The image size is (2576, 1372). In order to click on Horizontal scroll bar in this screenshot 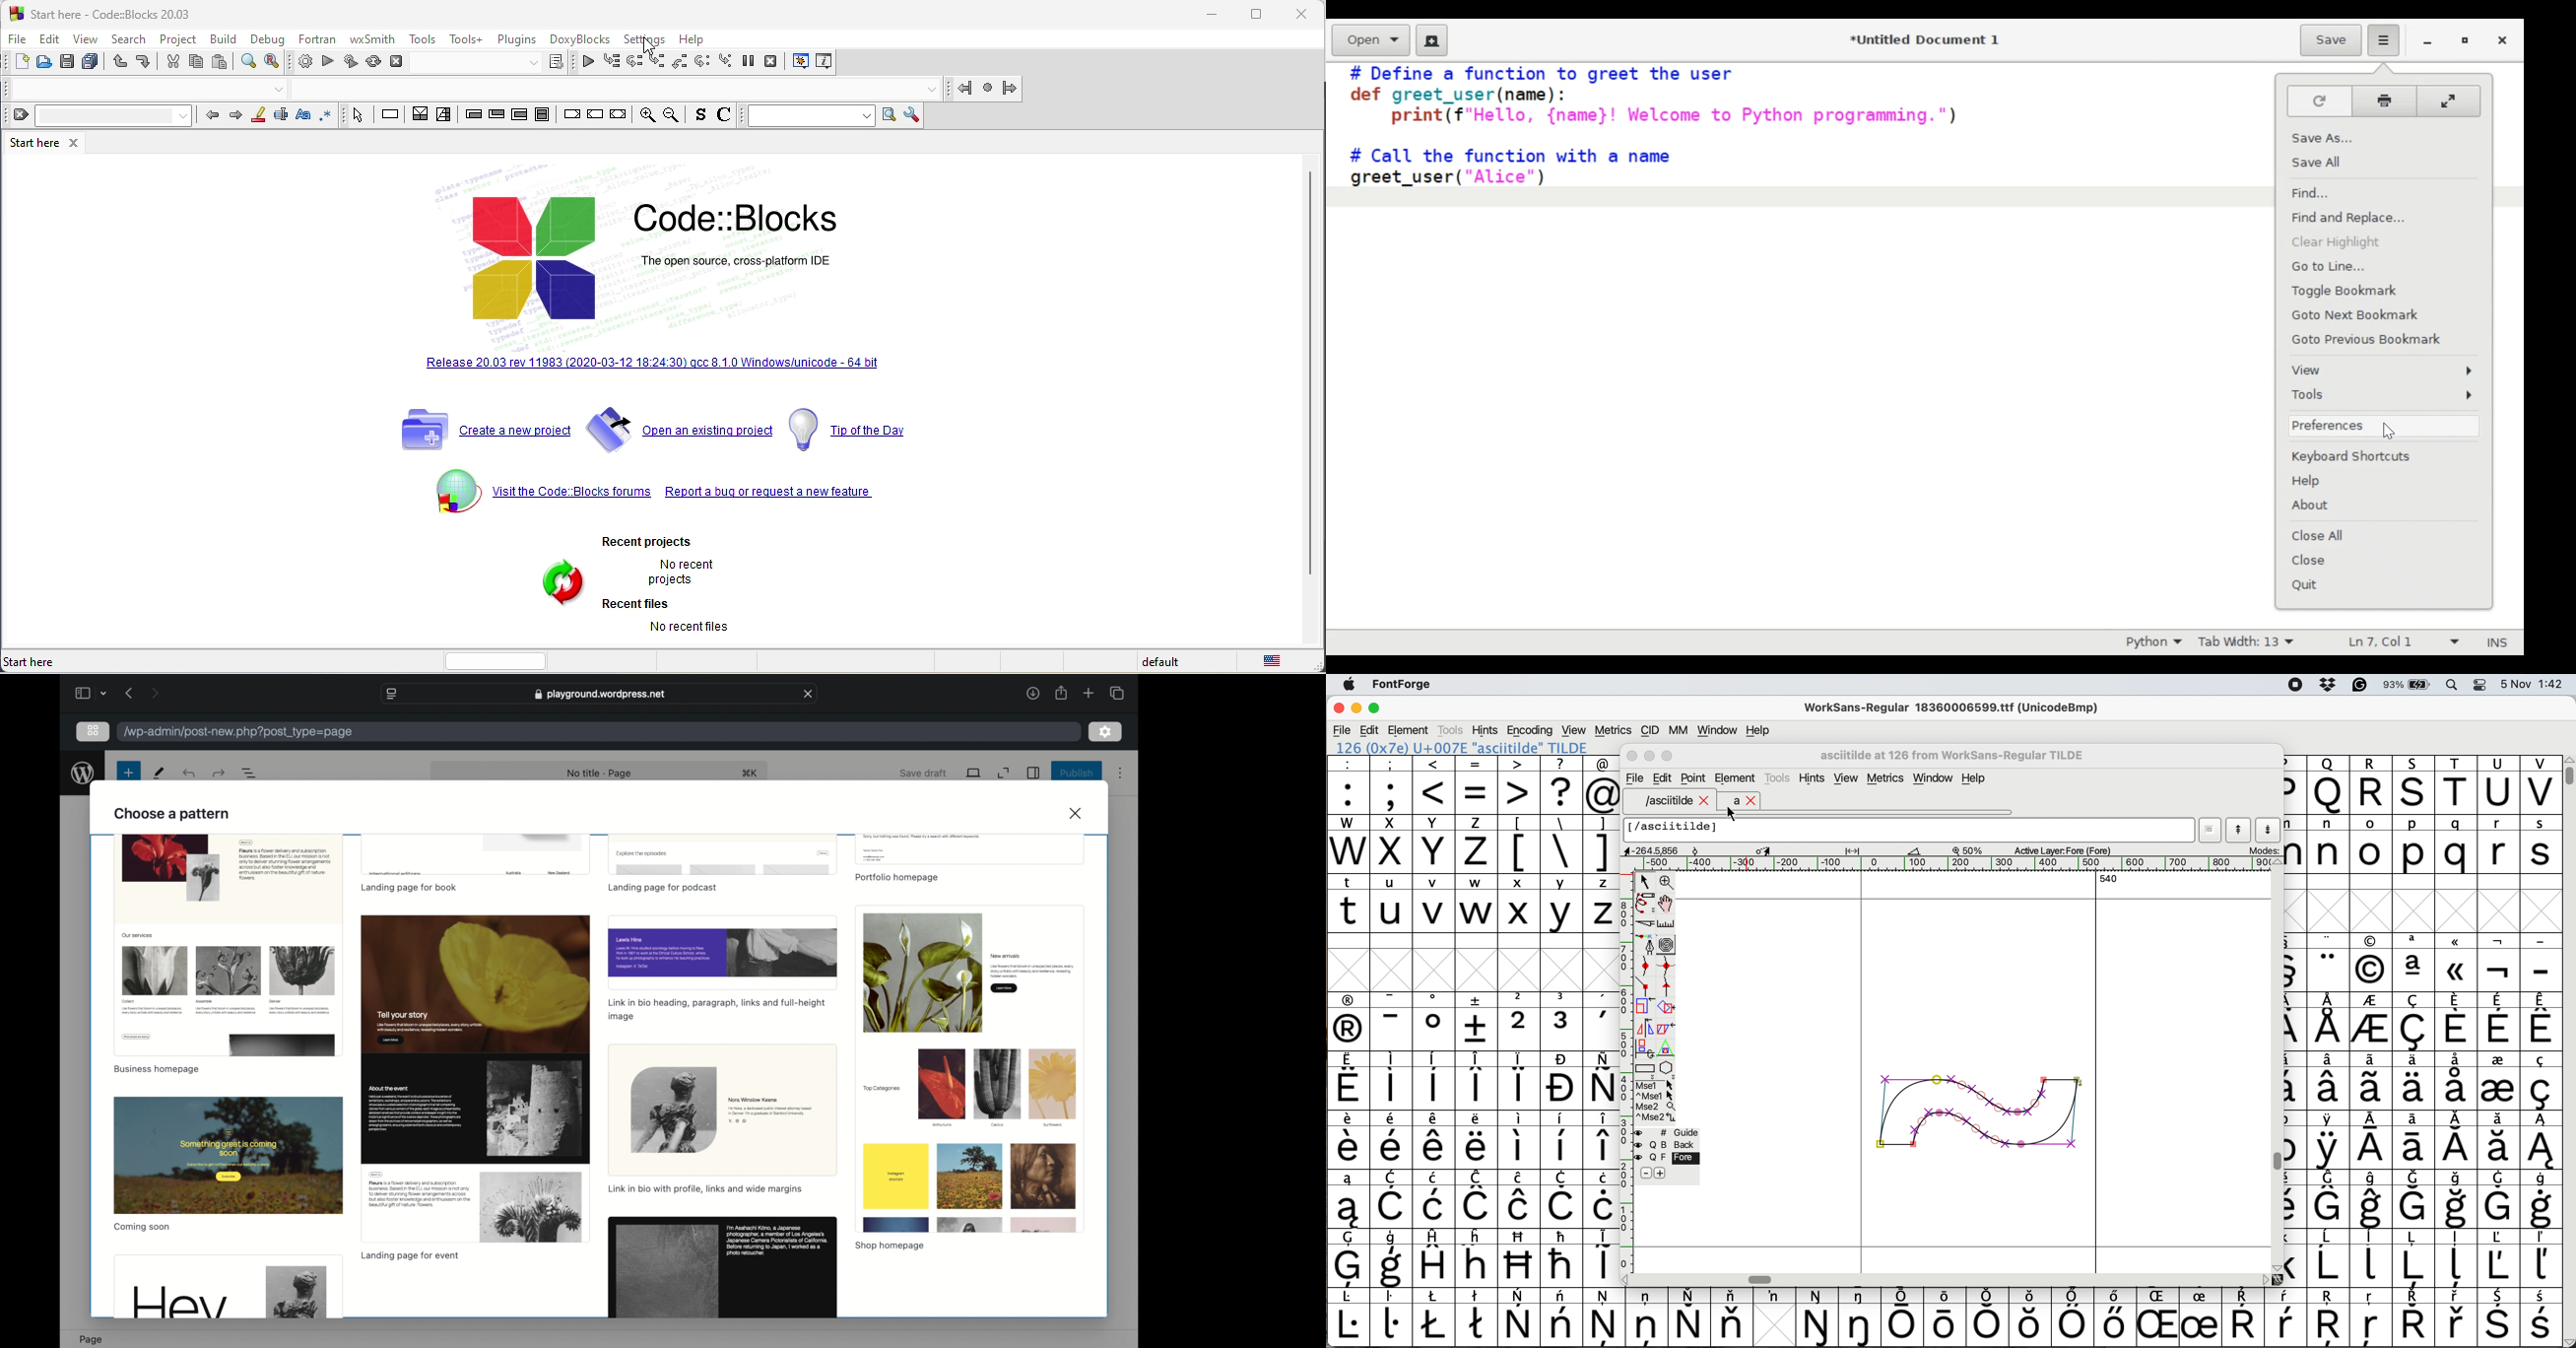, I will do `click(1762, 1280)`.